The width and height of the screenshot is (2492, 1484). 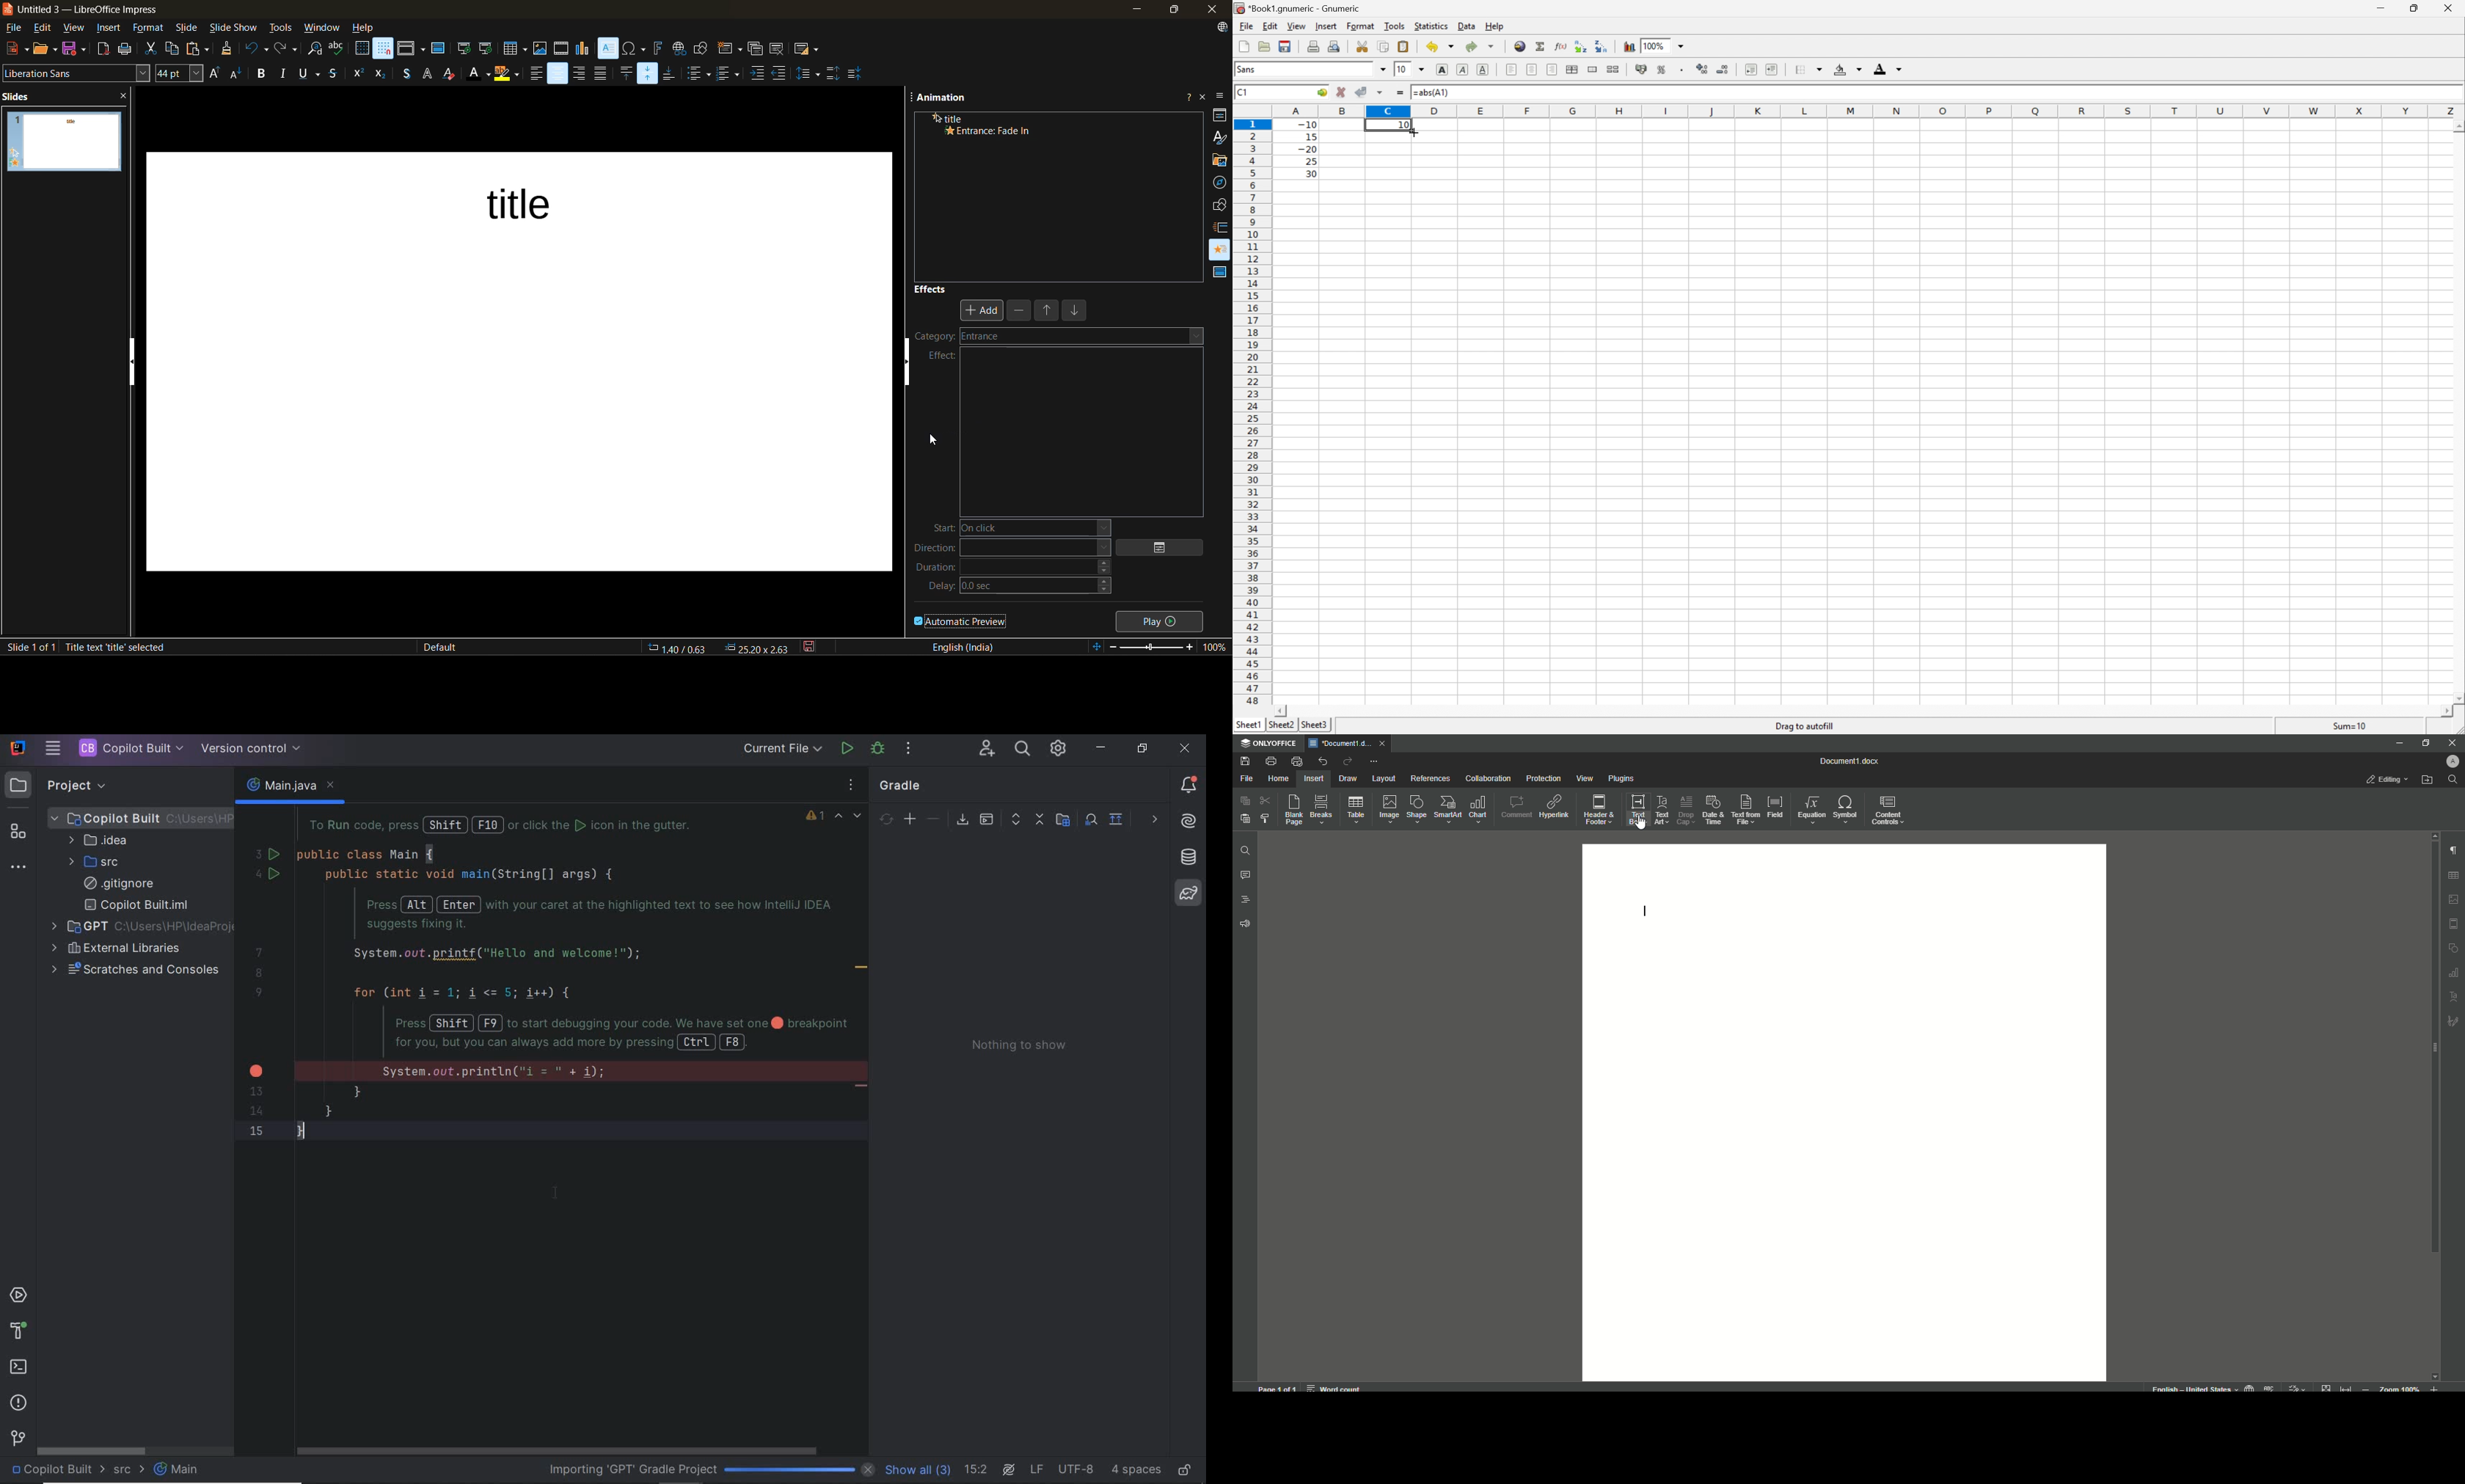 I want to click on ONLYOFFICE, so click(x=1269, y=744).